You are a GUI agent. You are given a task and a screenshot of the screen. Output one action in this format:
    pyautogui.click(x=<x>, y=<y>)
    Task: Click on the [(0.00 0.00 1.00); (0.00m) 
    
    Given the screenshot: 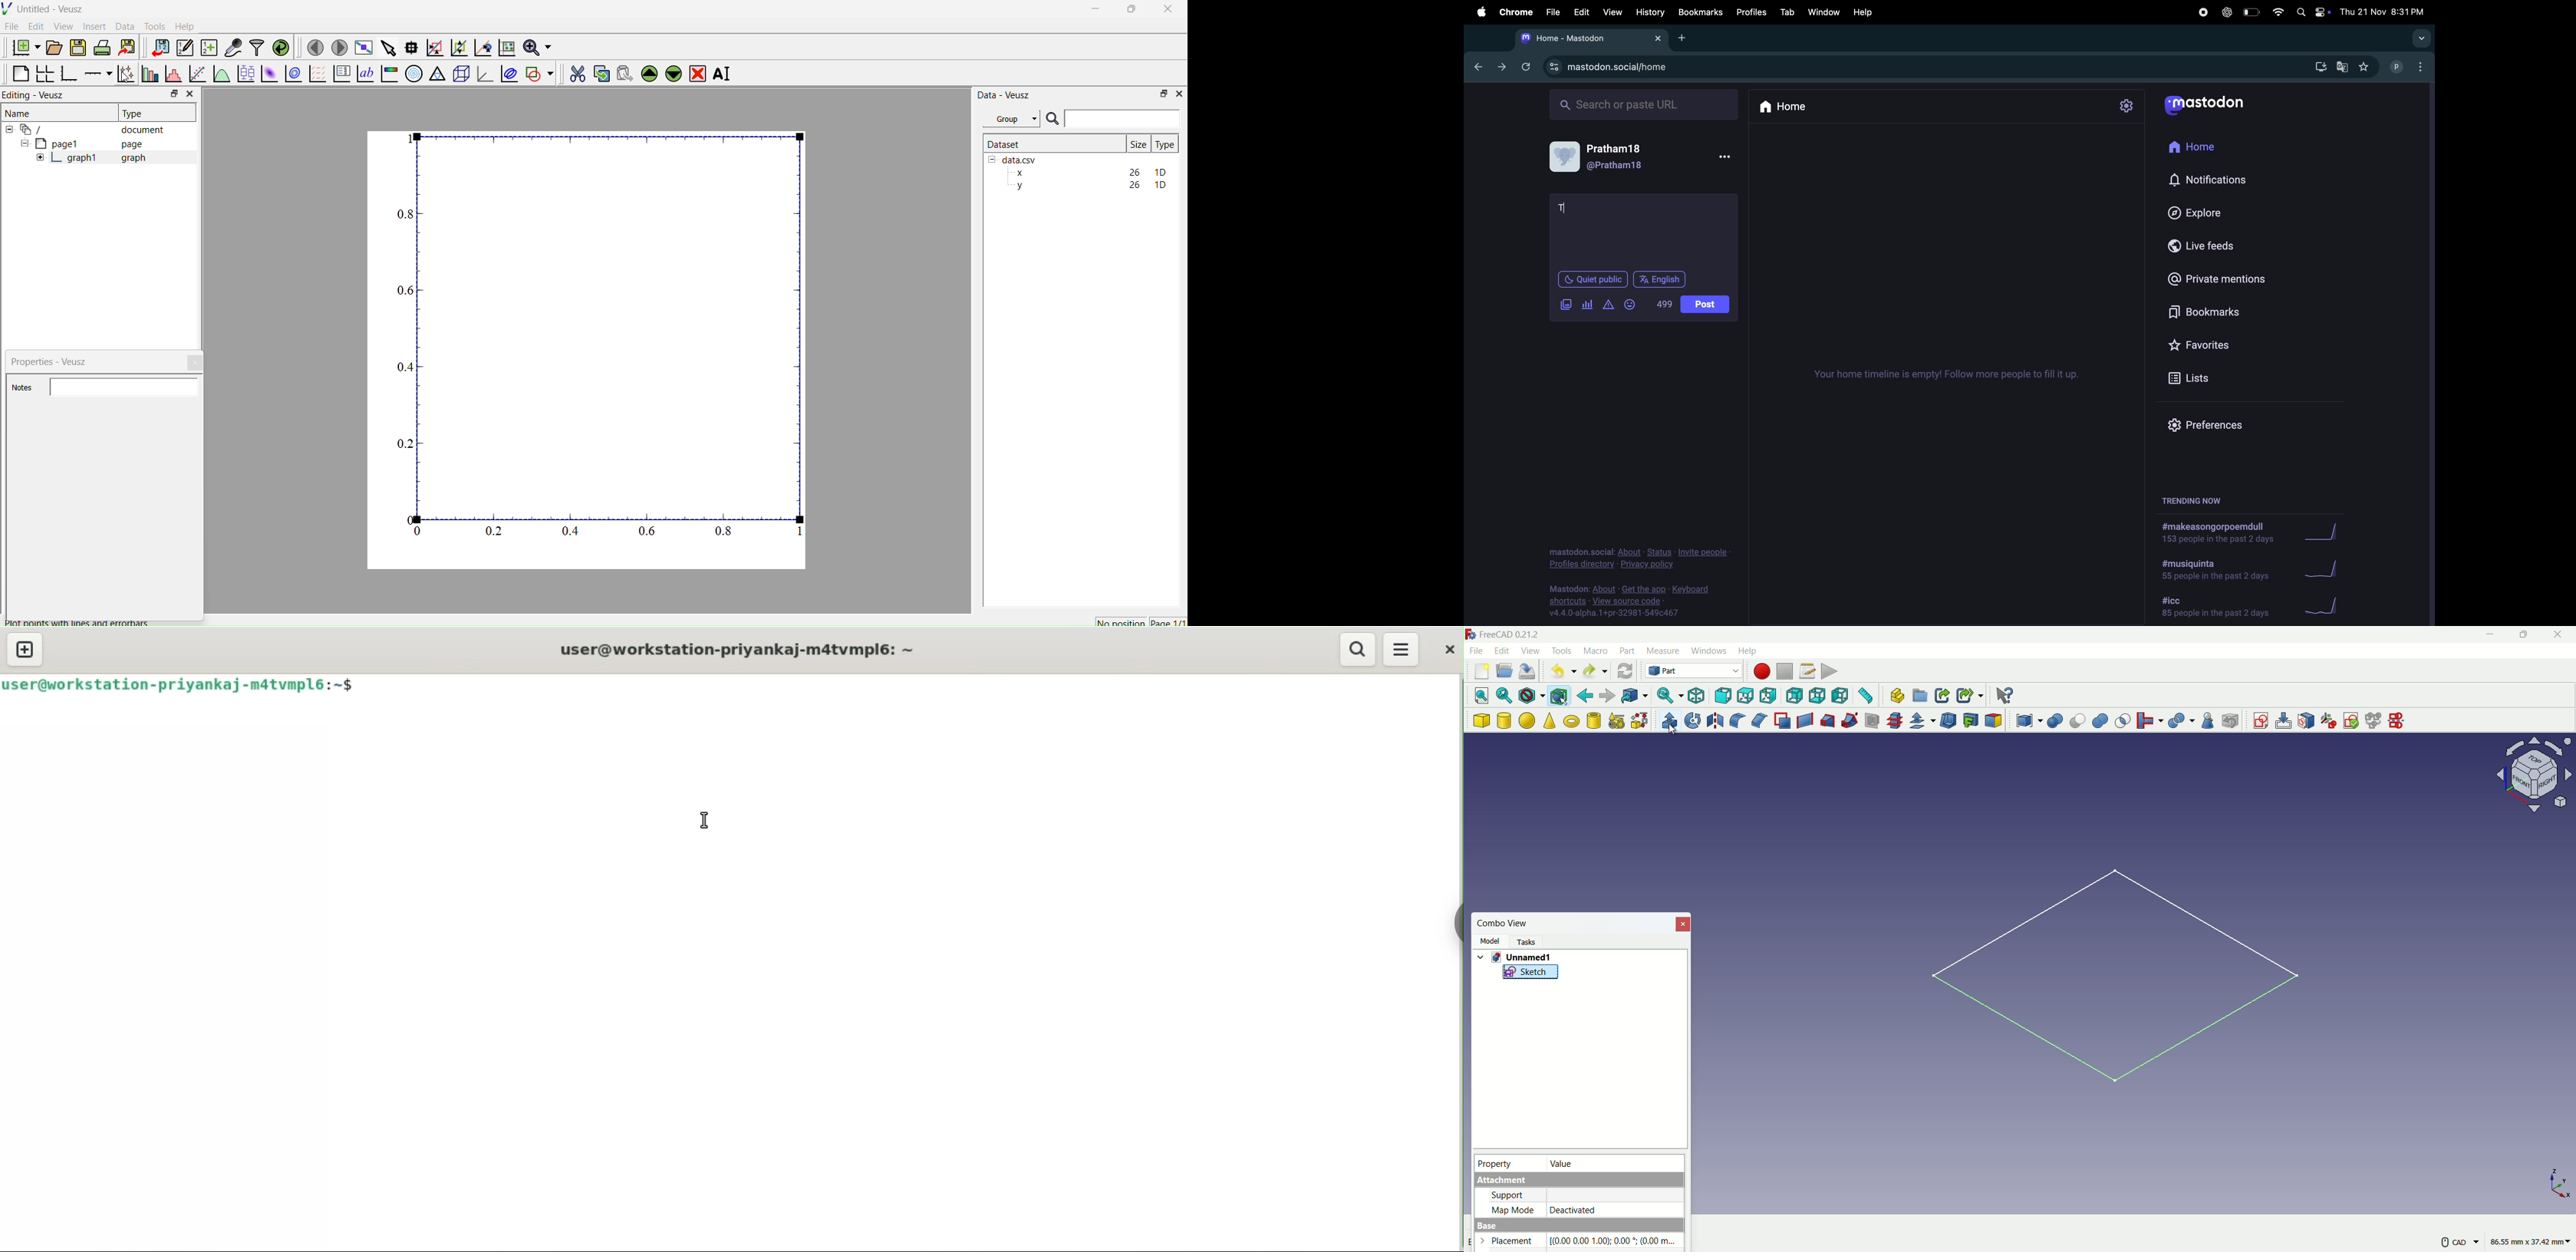 What is the action you would take?
    pyautogui.click(x=1616, y=1240)
    